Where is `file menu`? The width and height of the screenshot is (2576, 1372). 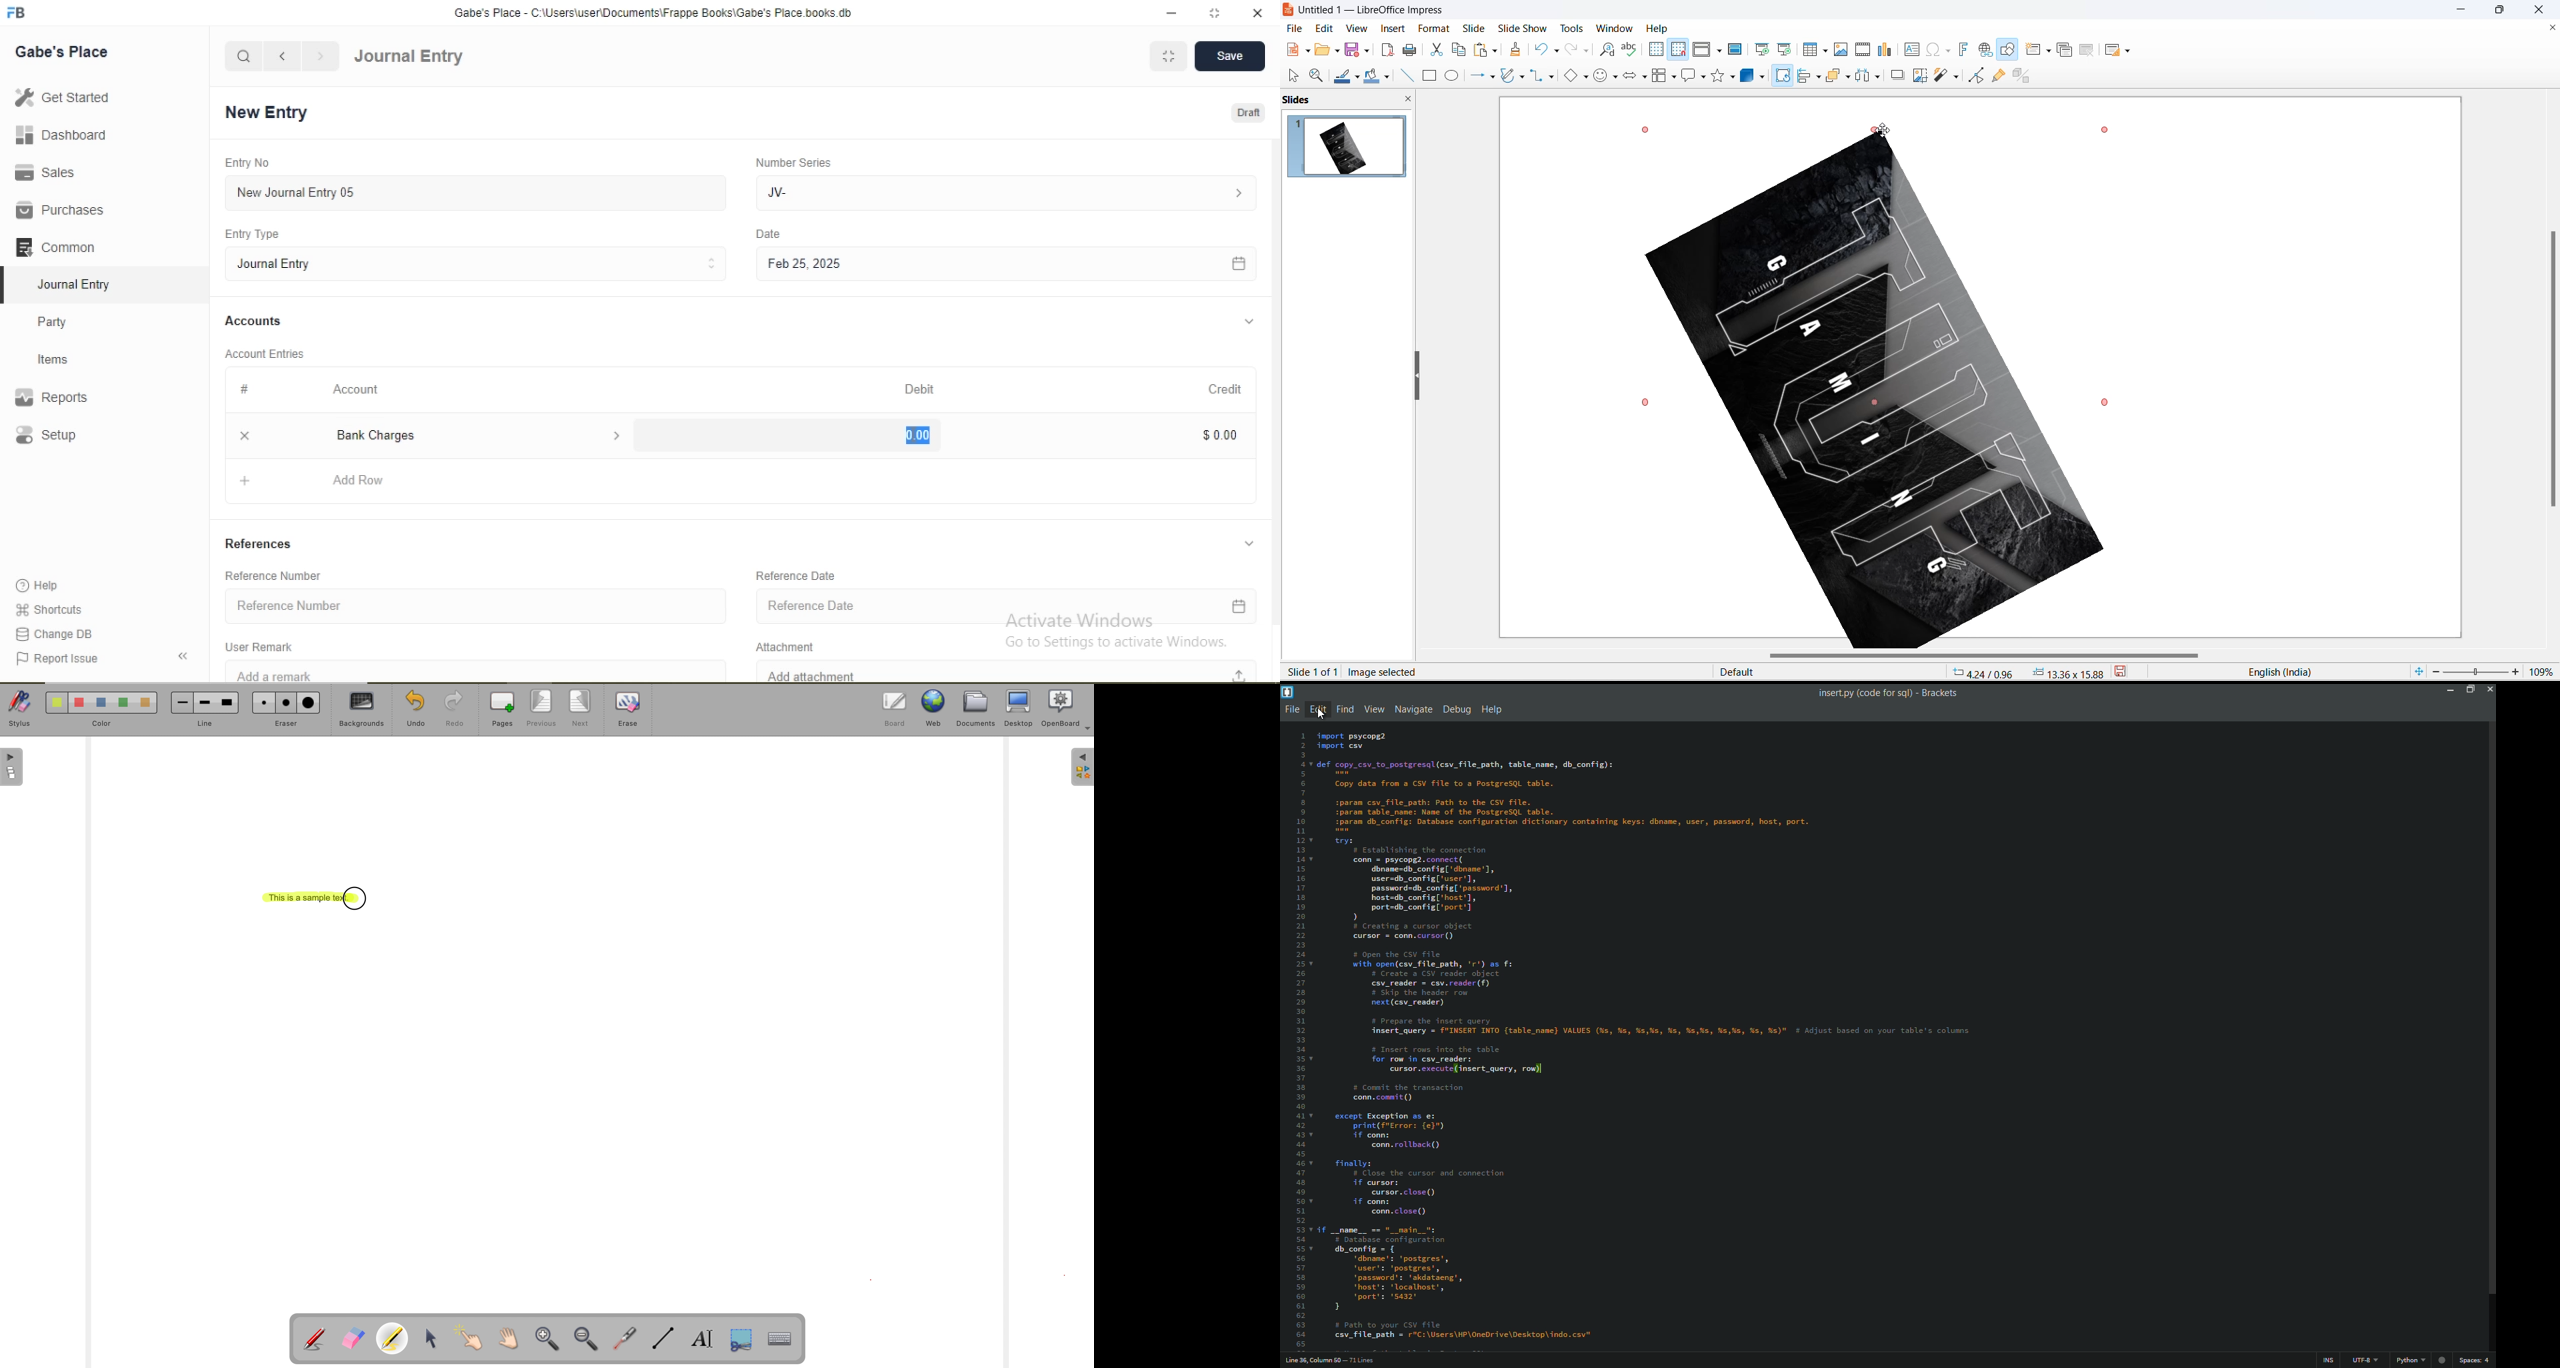
file menu is located at coordinates (1291, 710).